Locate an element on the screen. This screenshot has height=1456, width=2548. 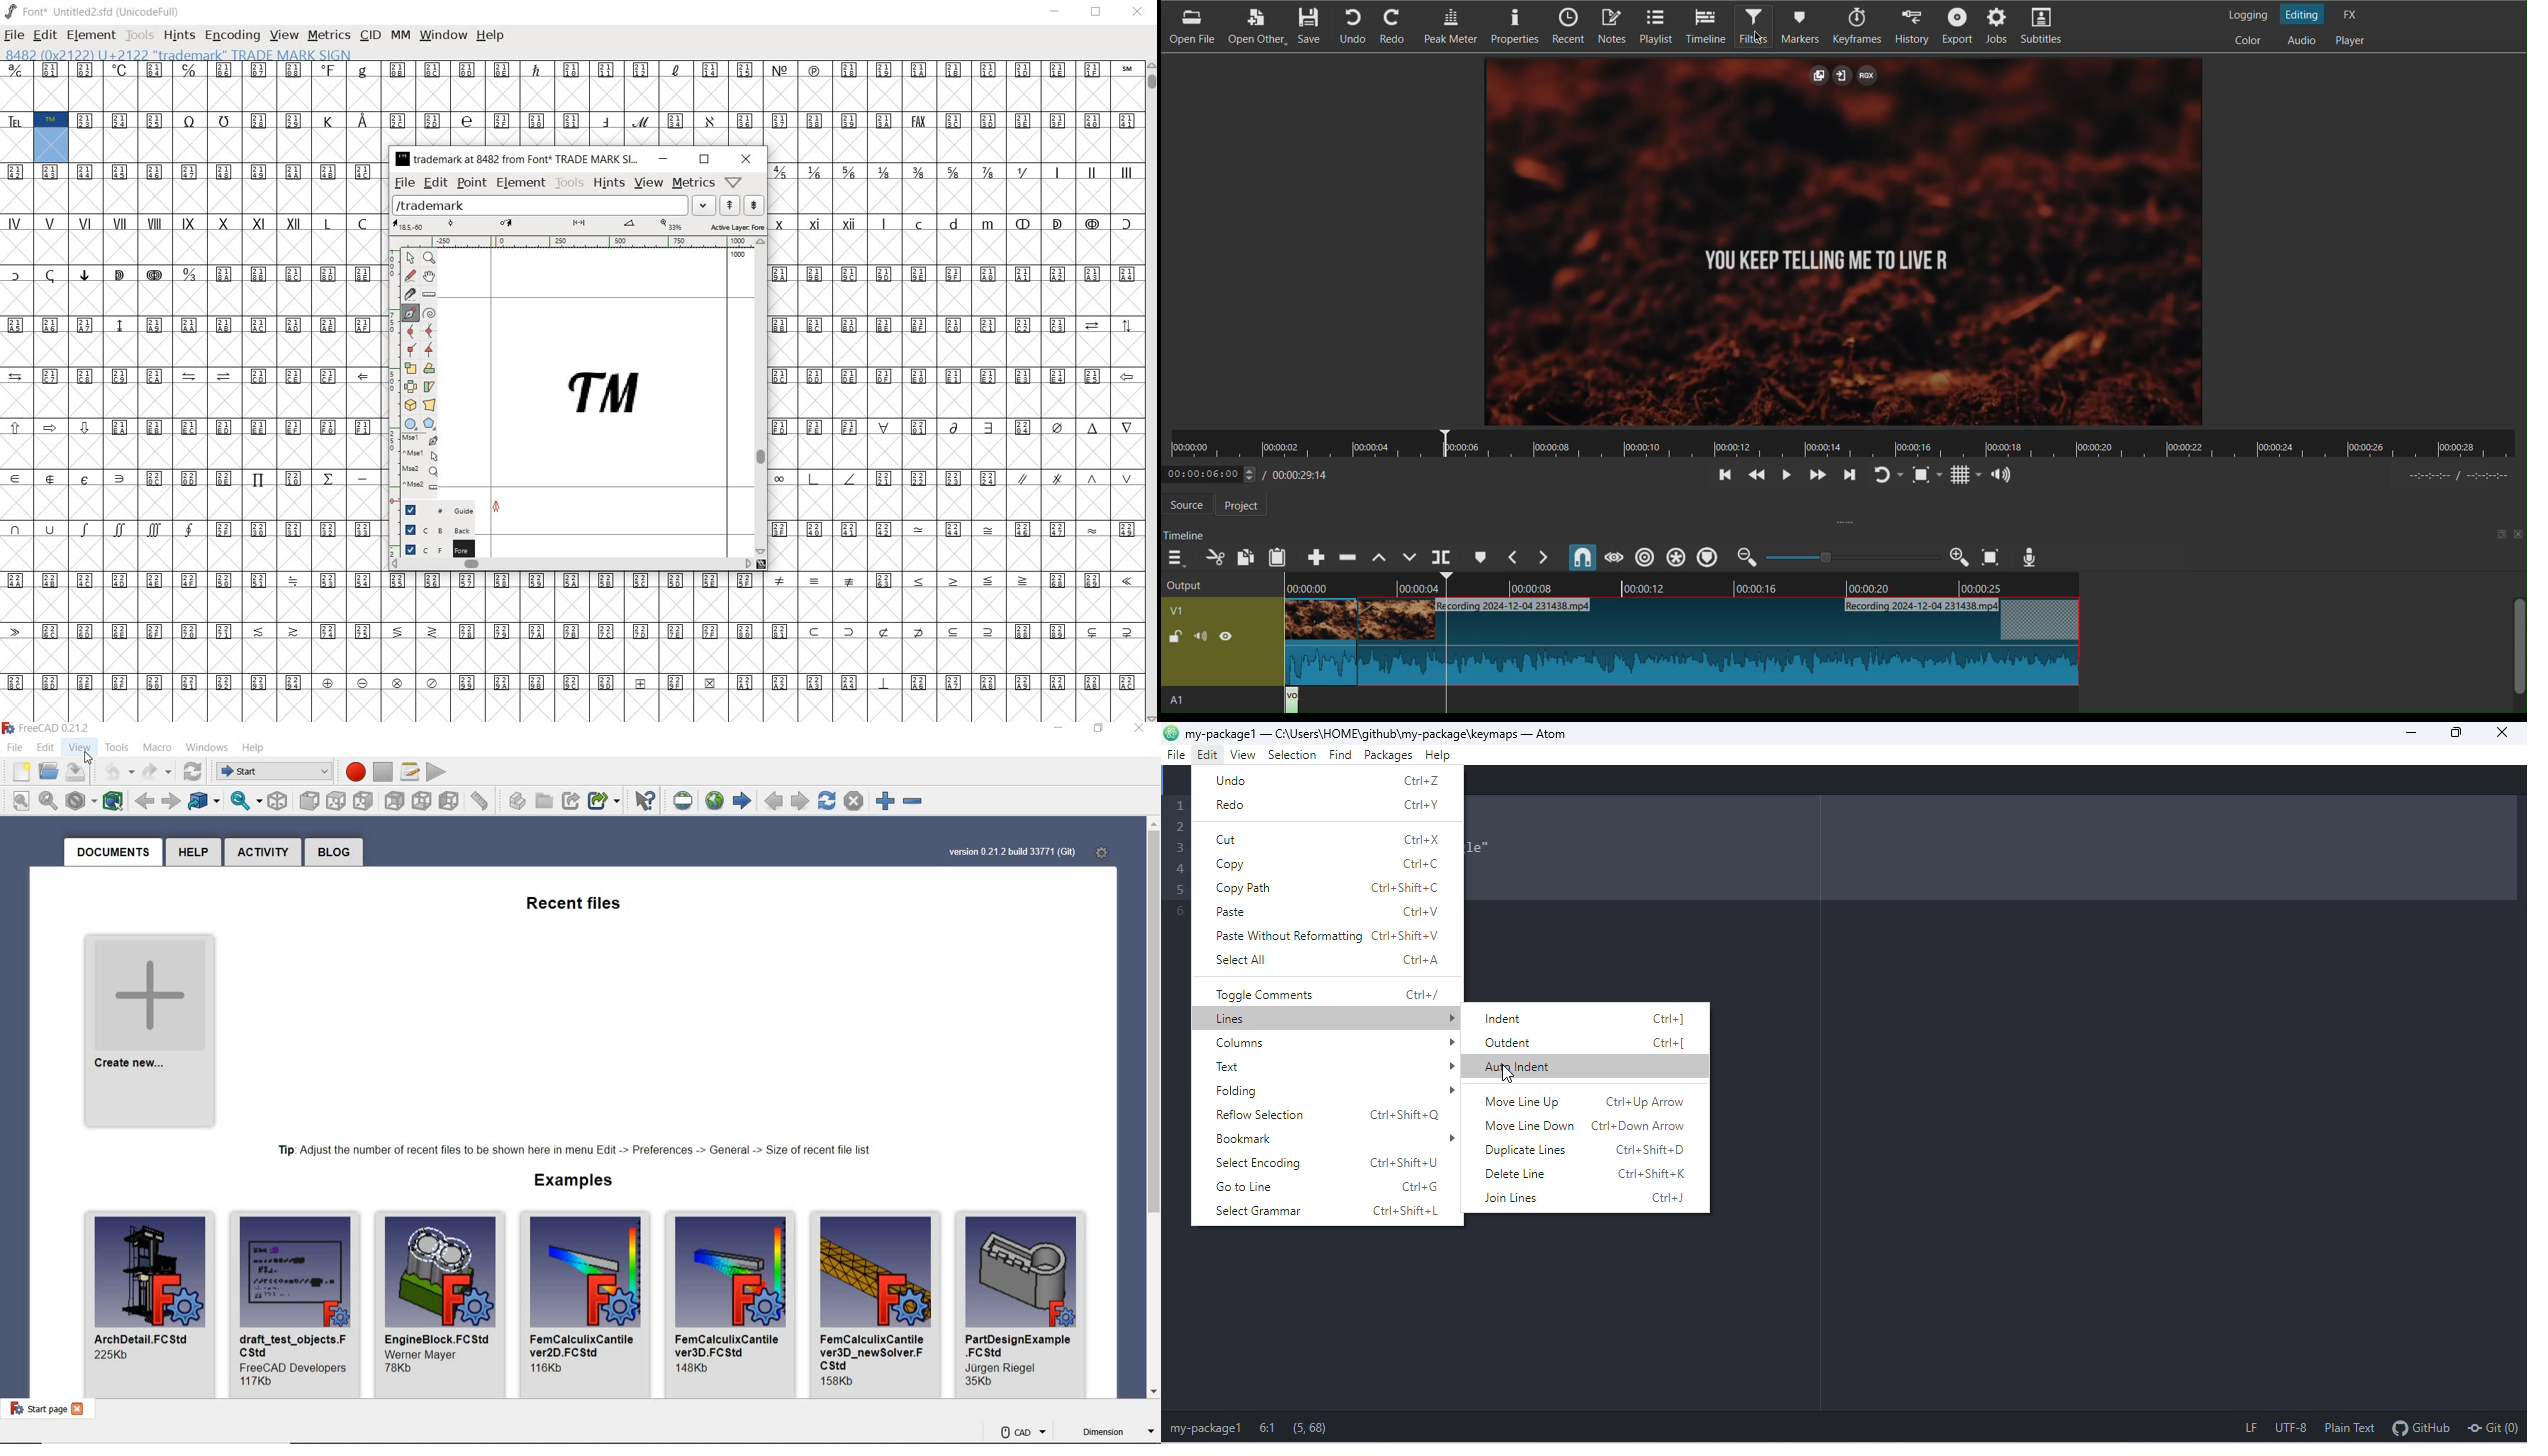
delete line is located at coordinates (1589, 1174).